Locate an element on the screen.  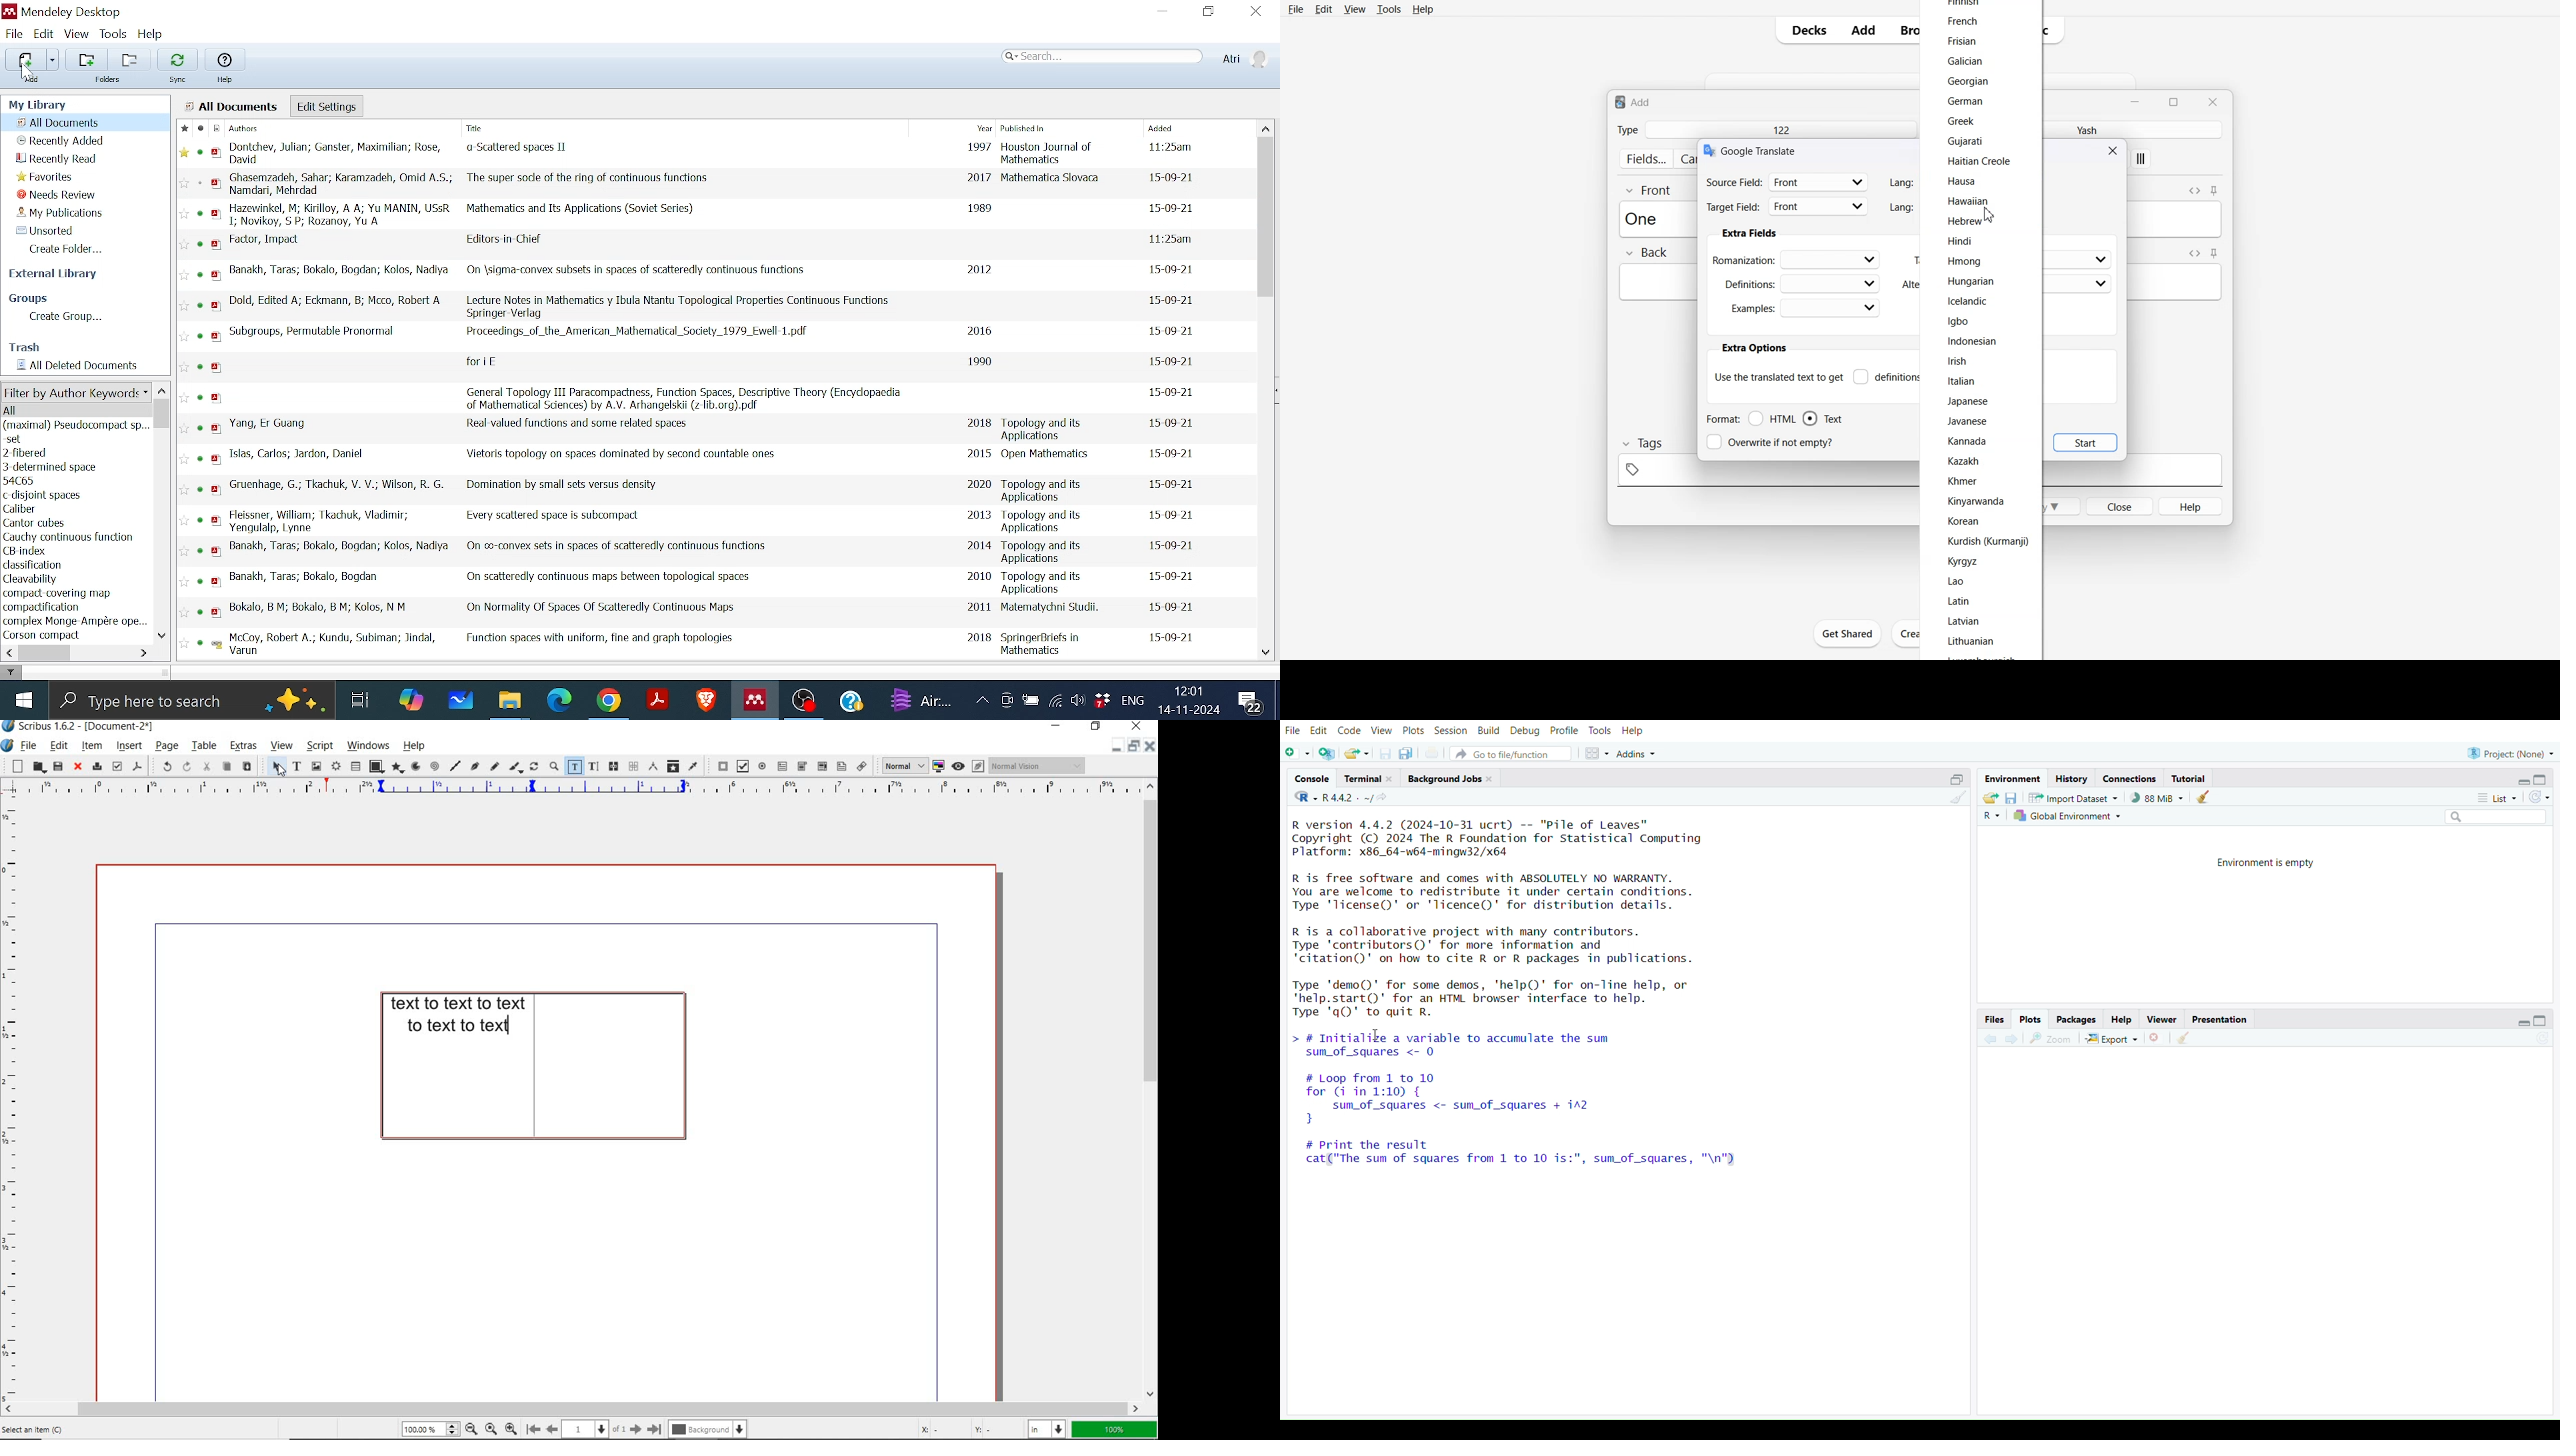
pdf is located at coordinates (216, 183).